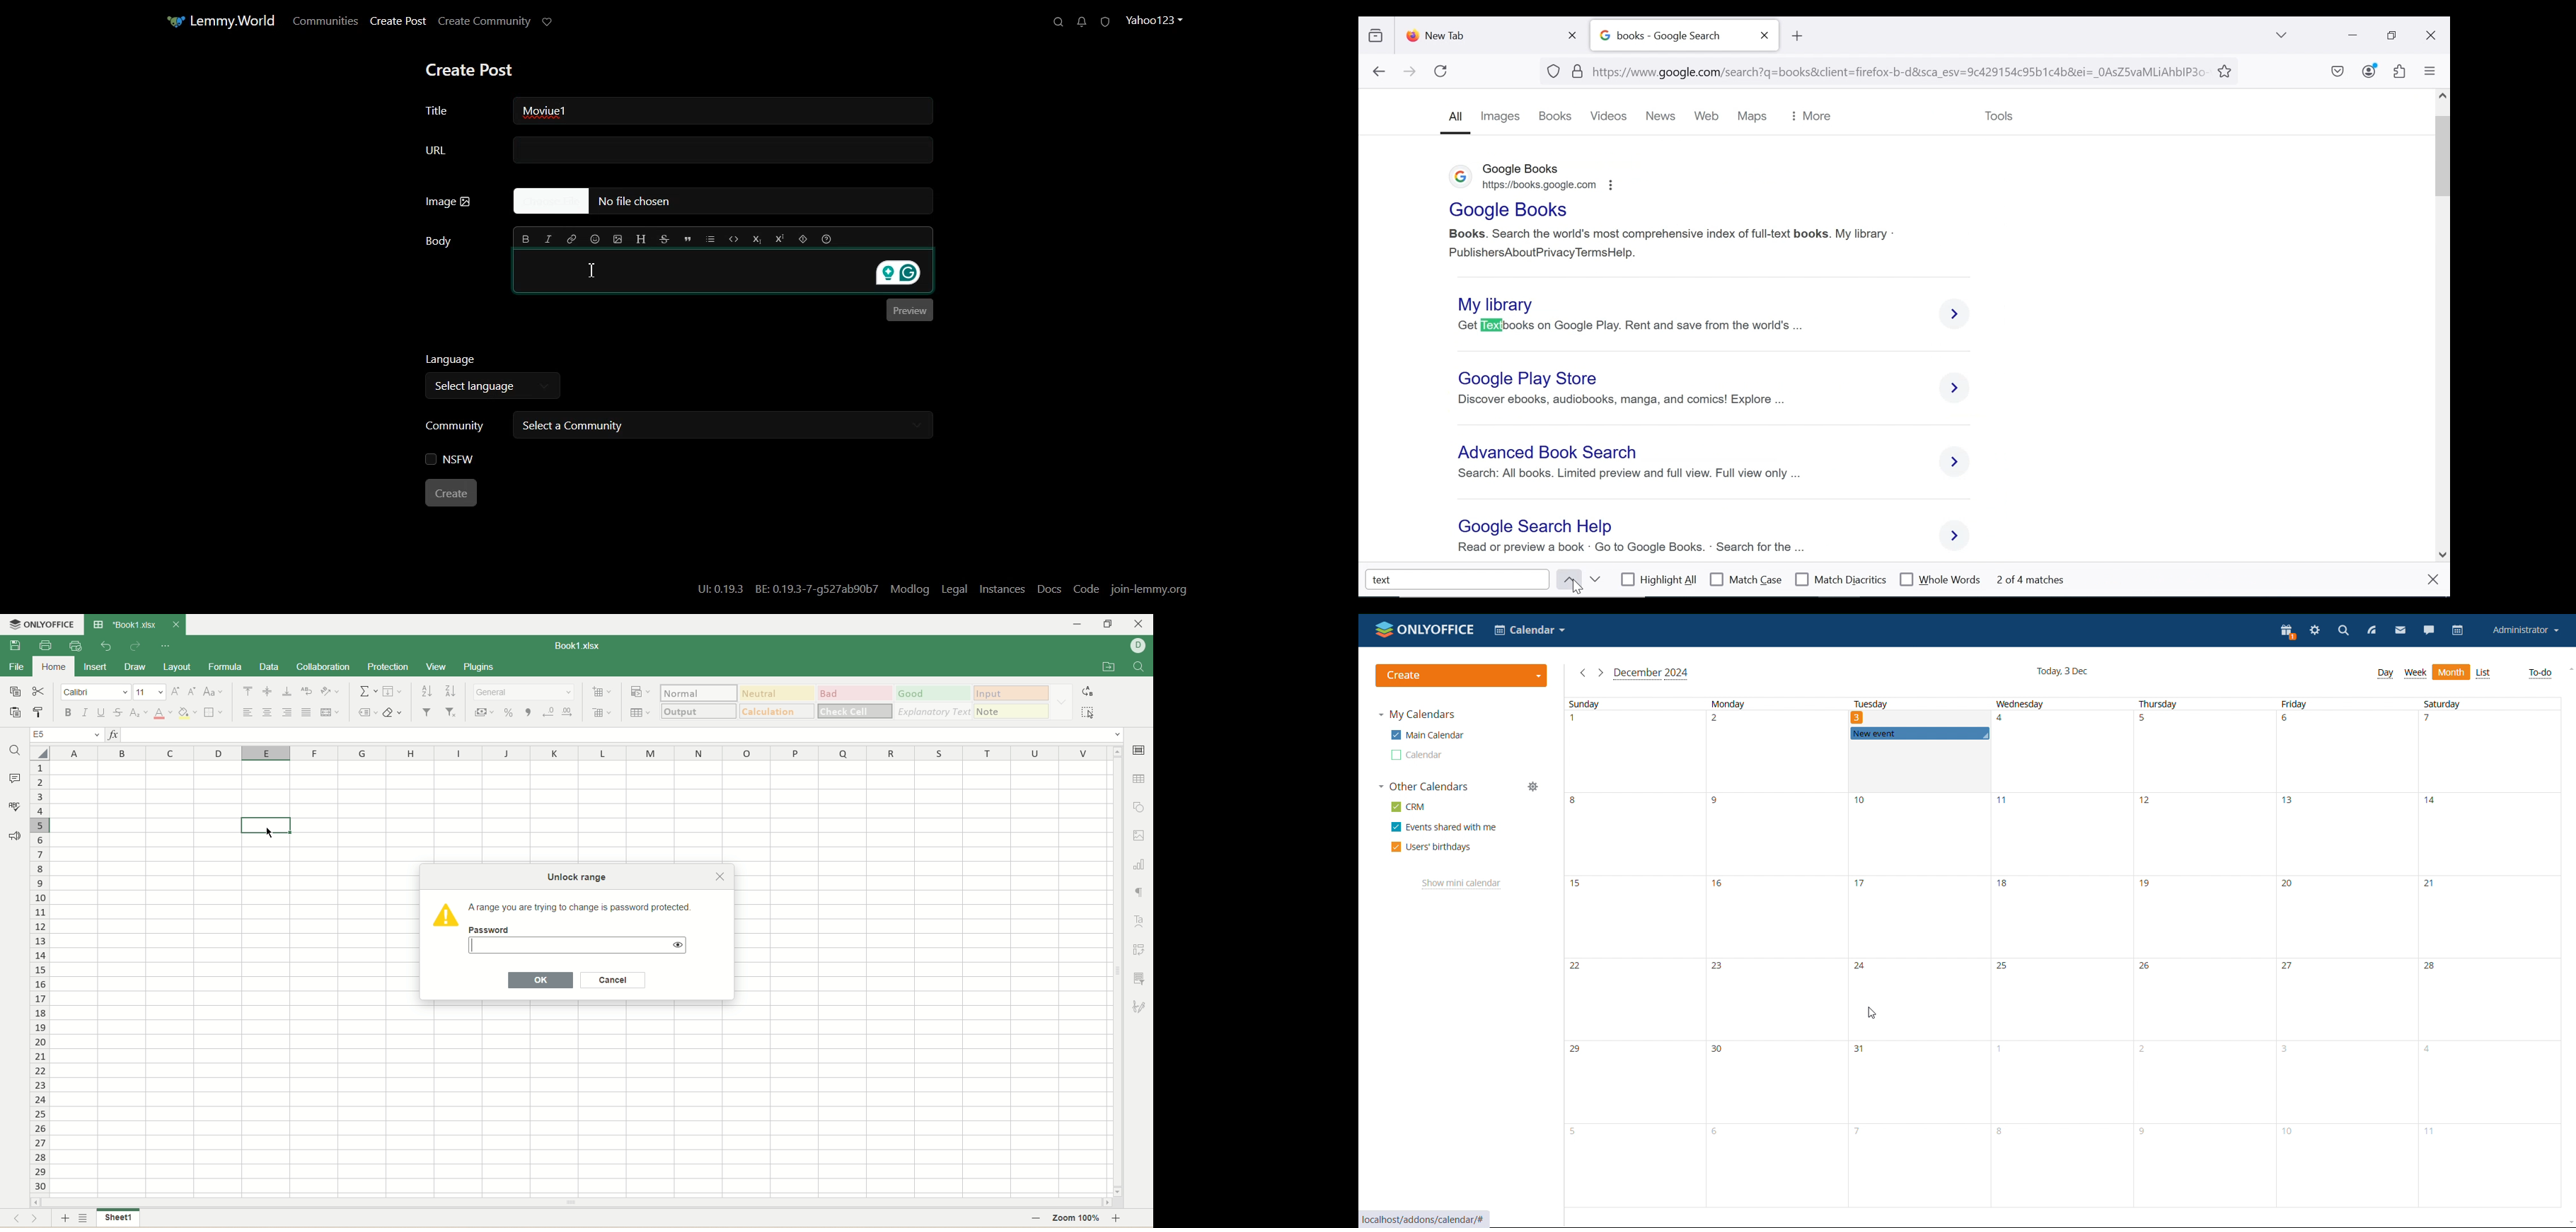  I want to click on new tab, so click(1481, 33).